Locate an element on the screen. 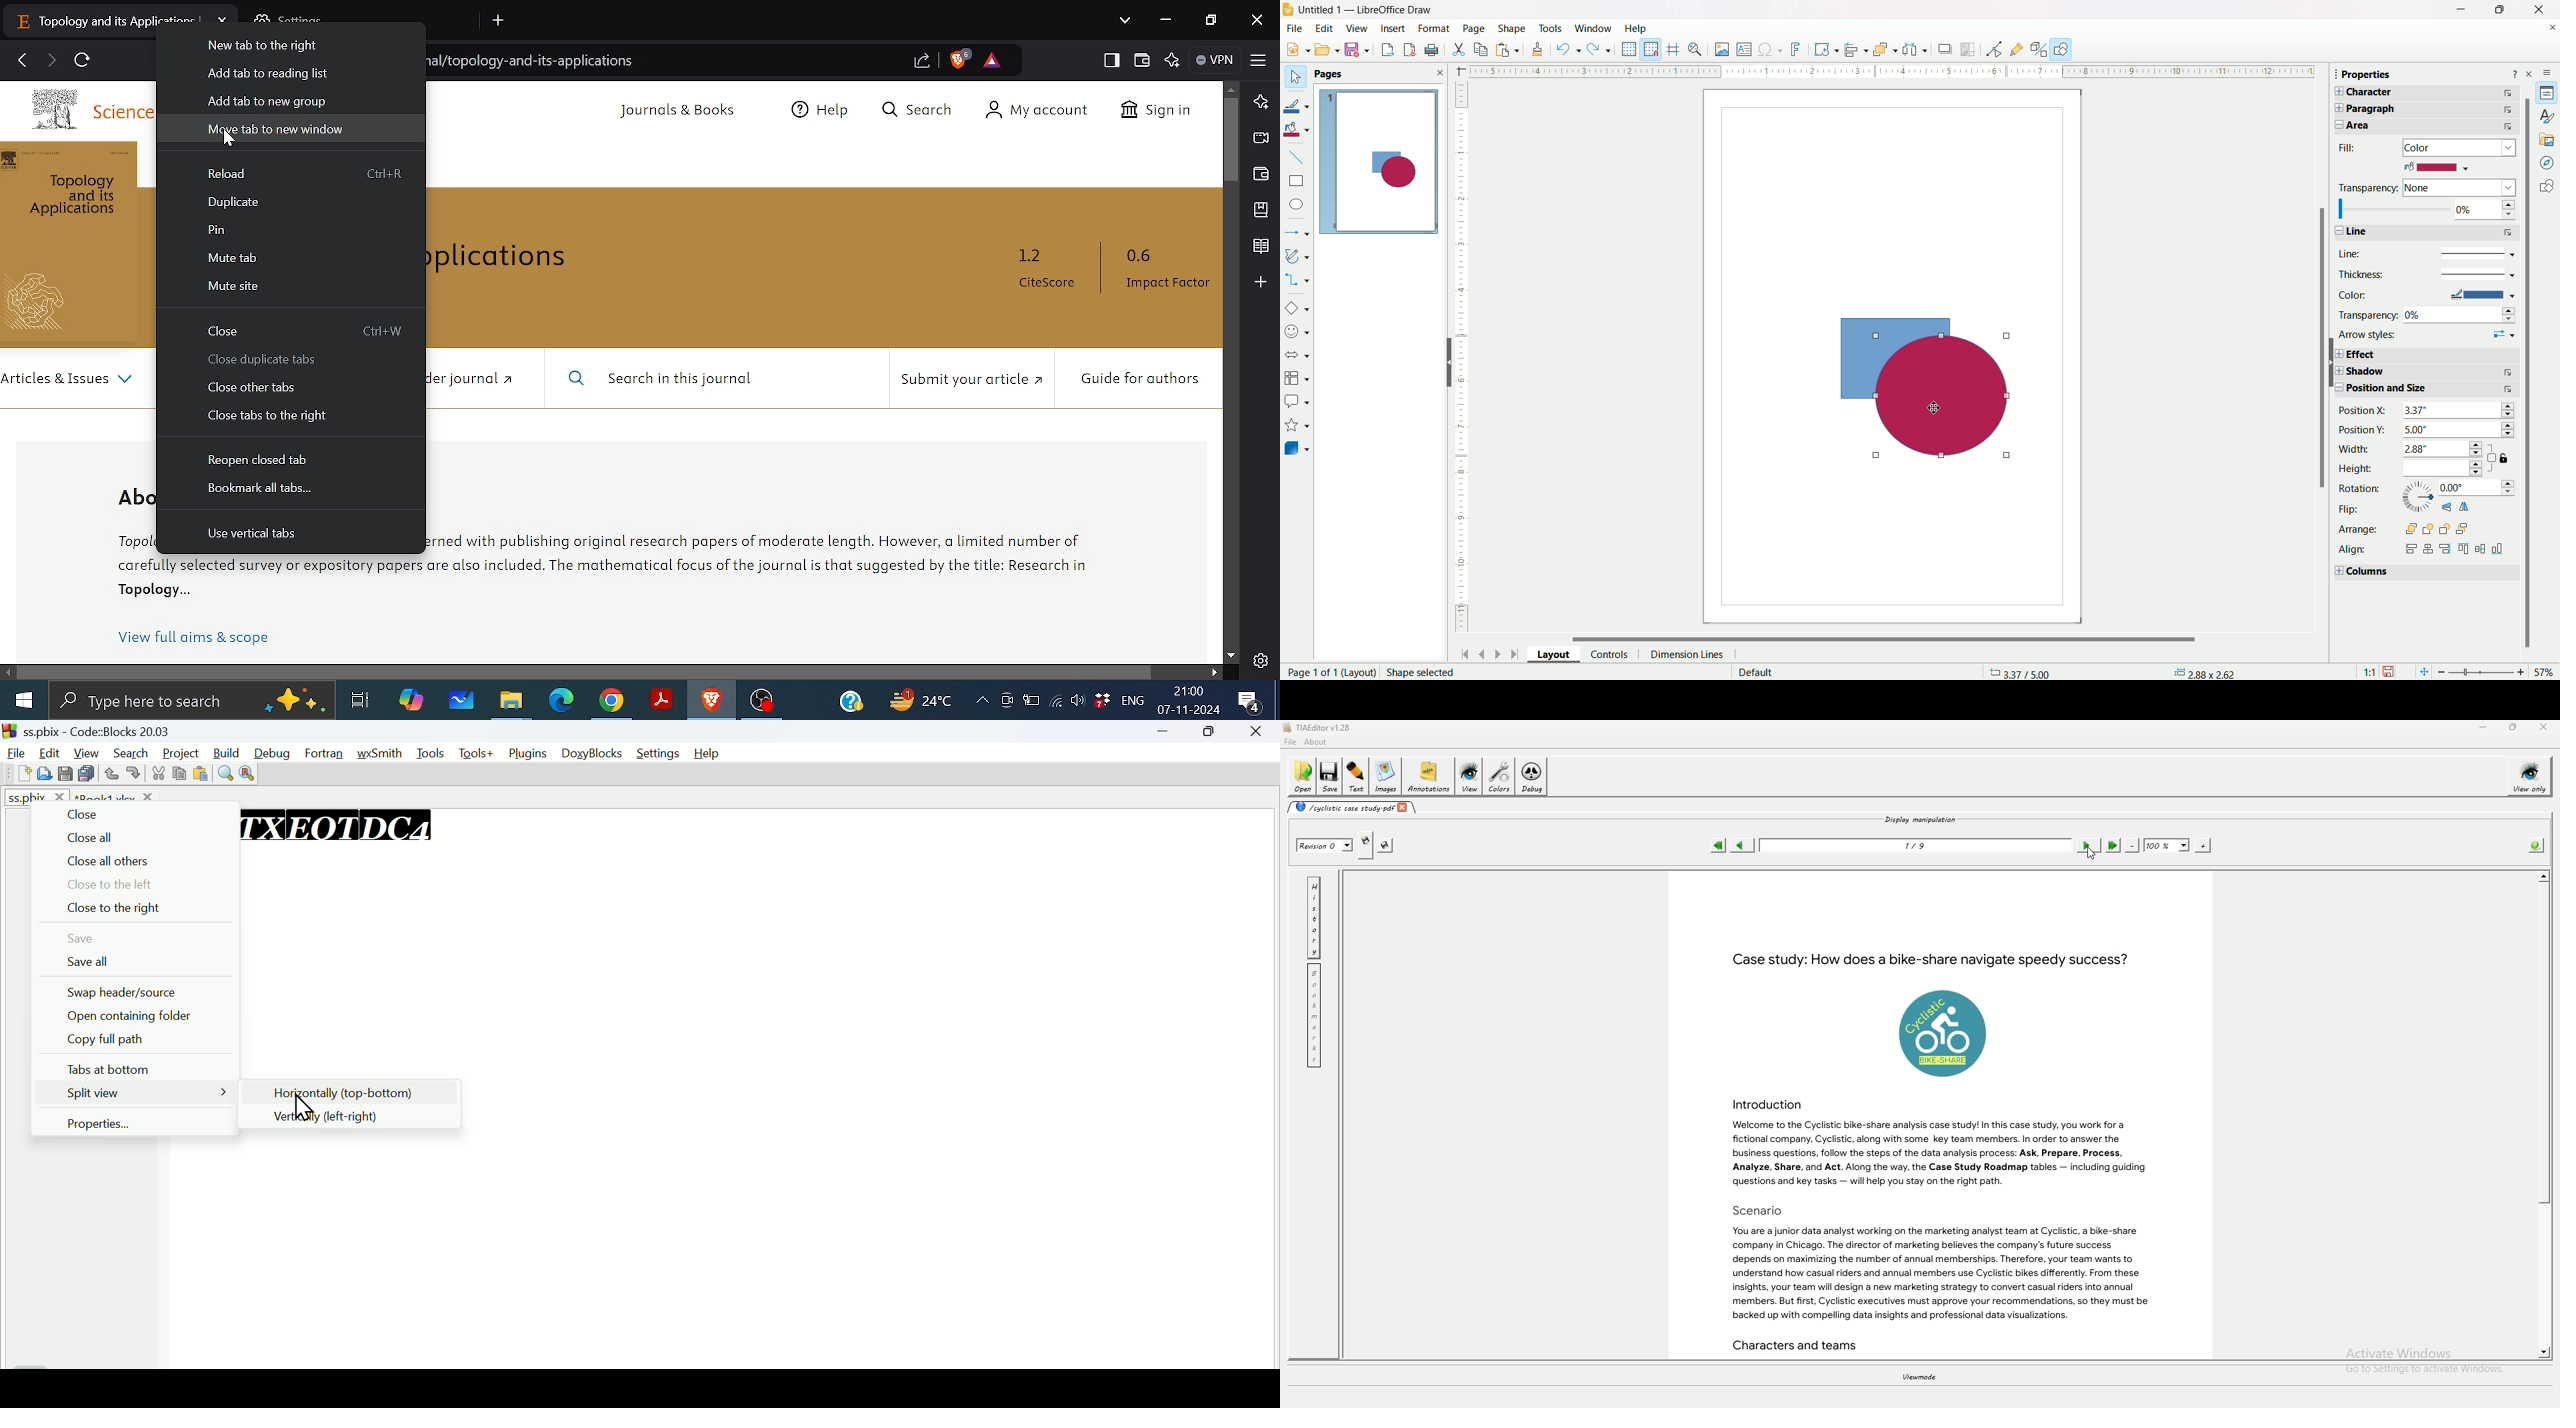 Image resolution: width=2576 pixels, height=1428 pixels. Mute tab is located at coordinates (235, 258).